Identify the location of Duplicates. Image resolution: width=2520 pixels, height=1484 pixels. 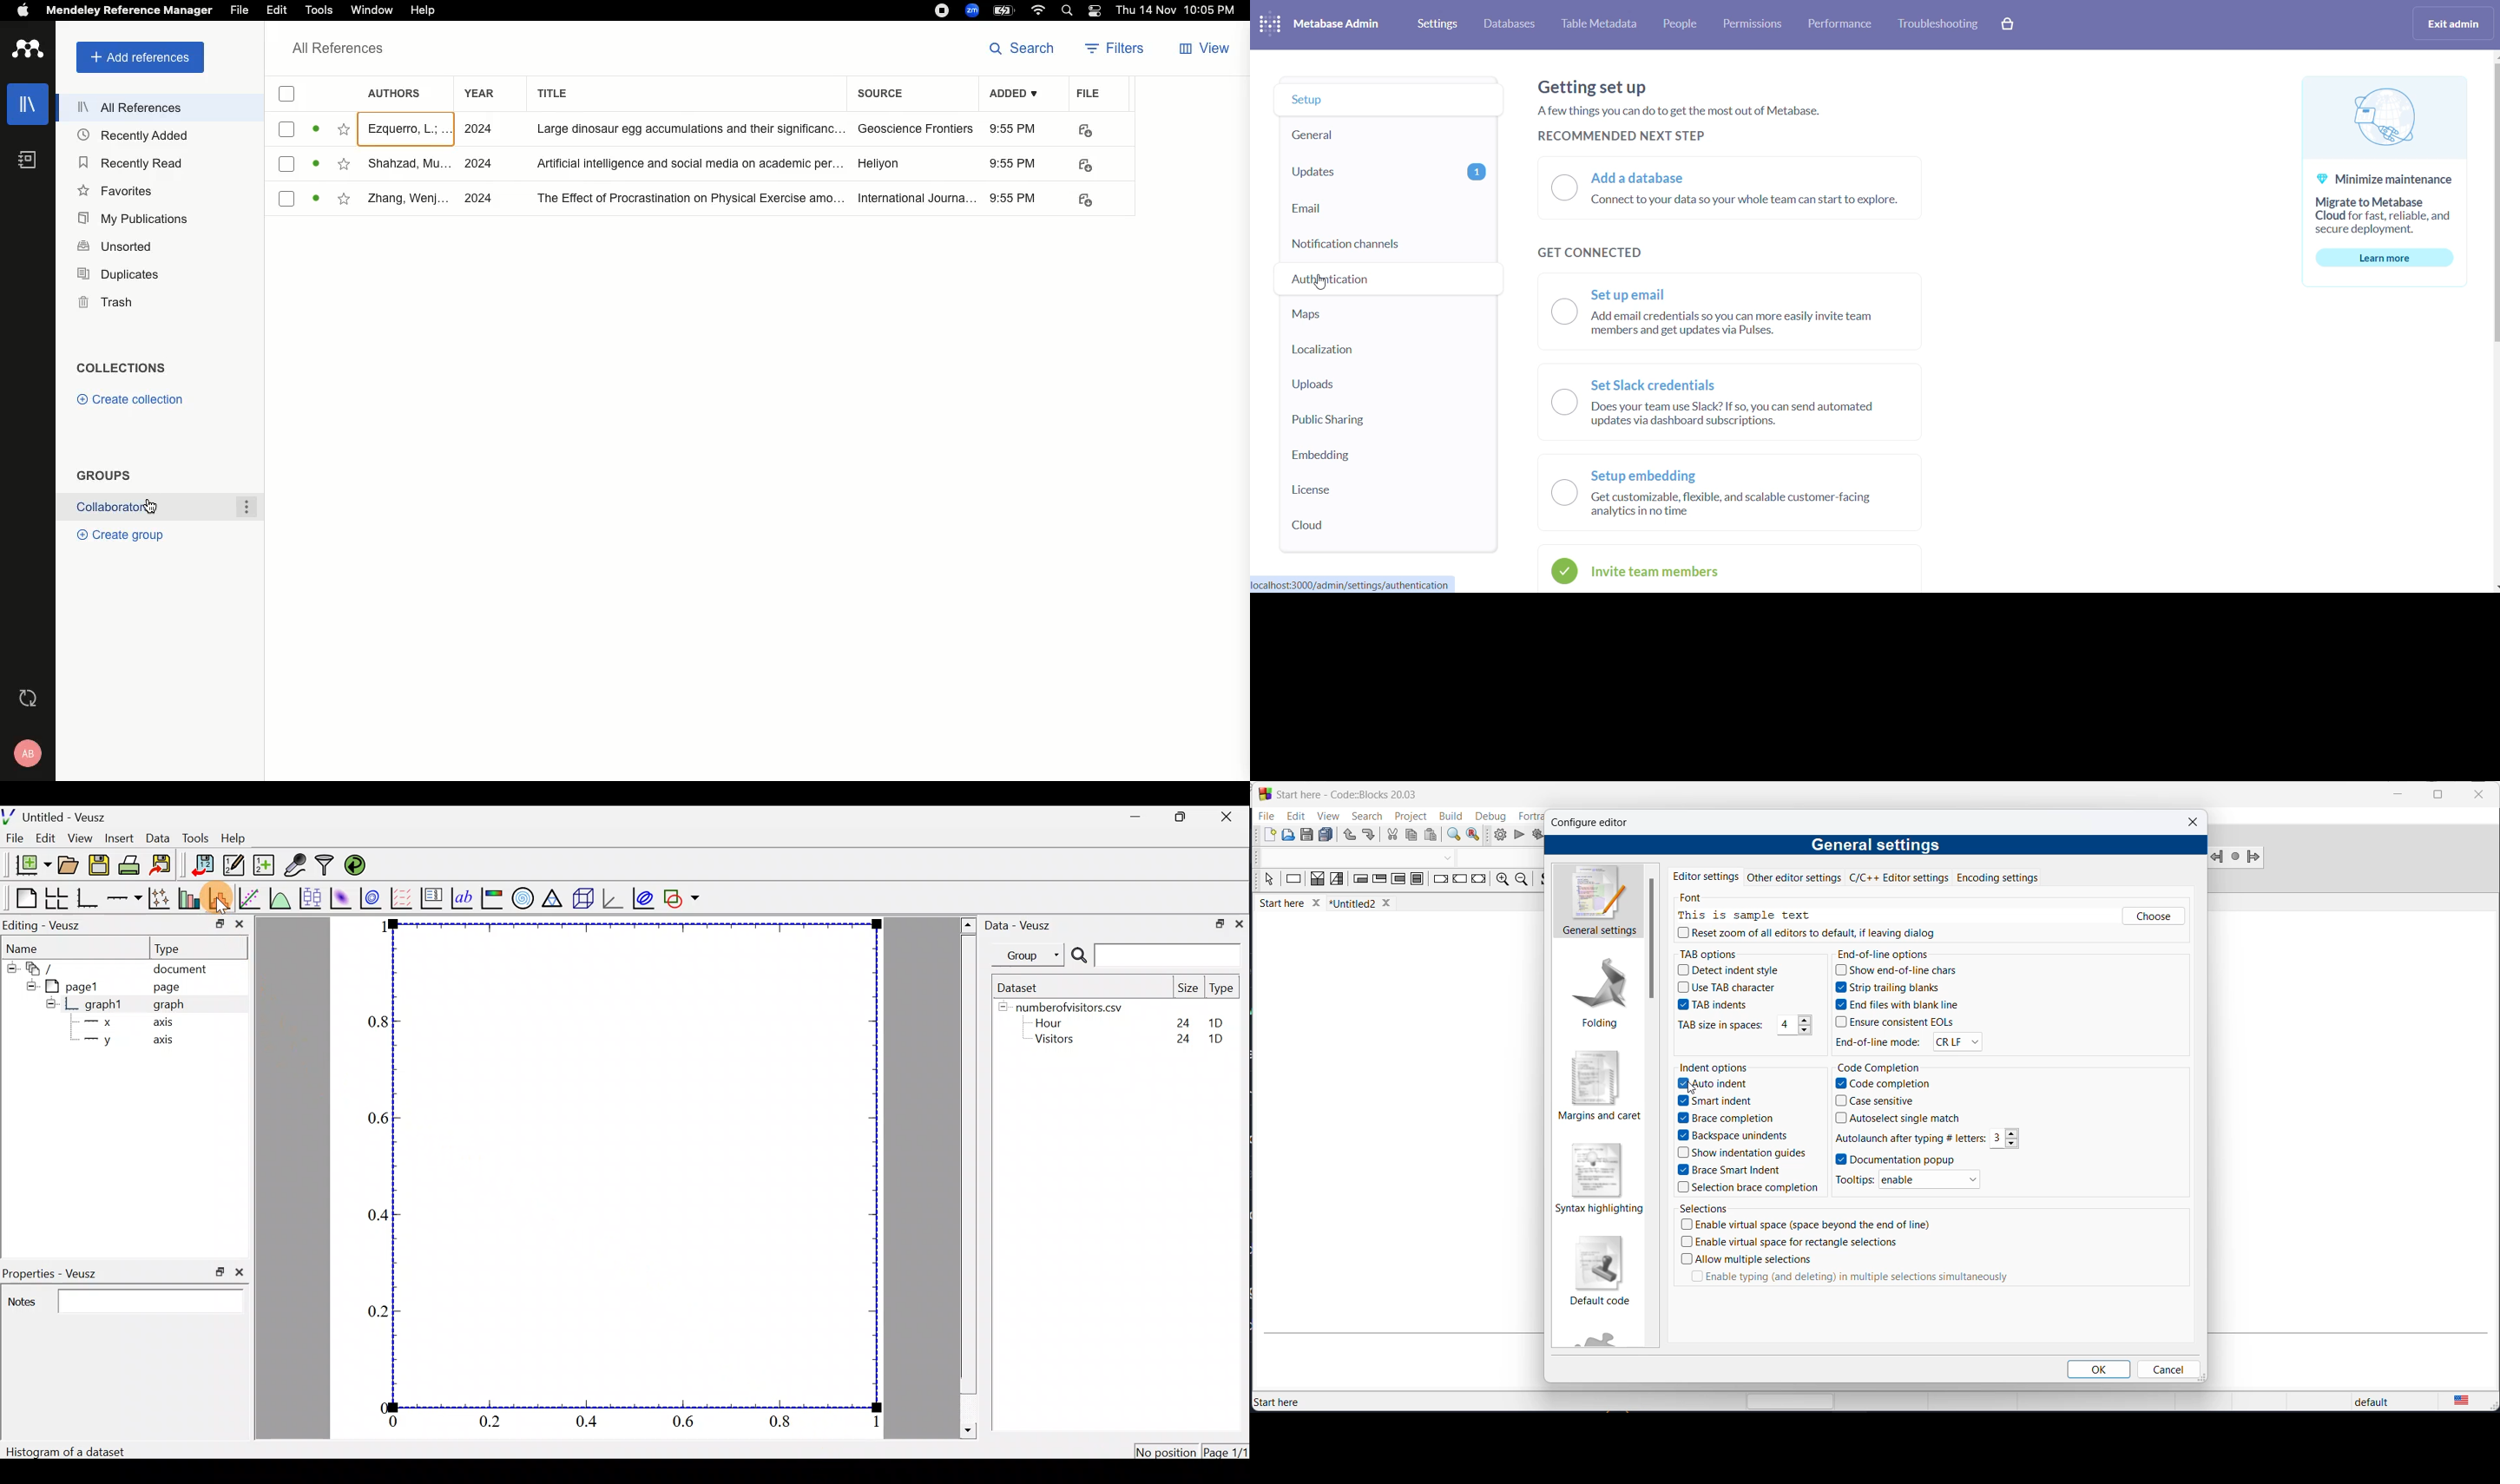
(116, 273).